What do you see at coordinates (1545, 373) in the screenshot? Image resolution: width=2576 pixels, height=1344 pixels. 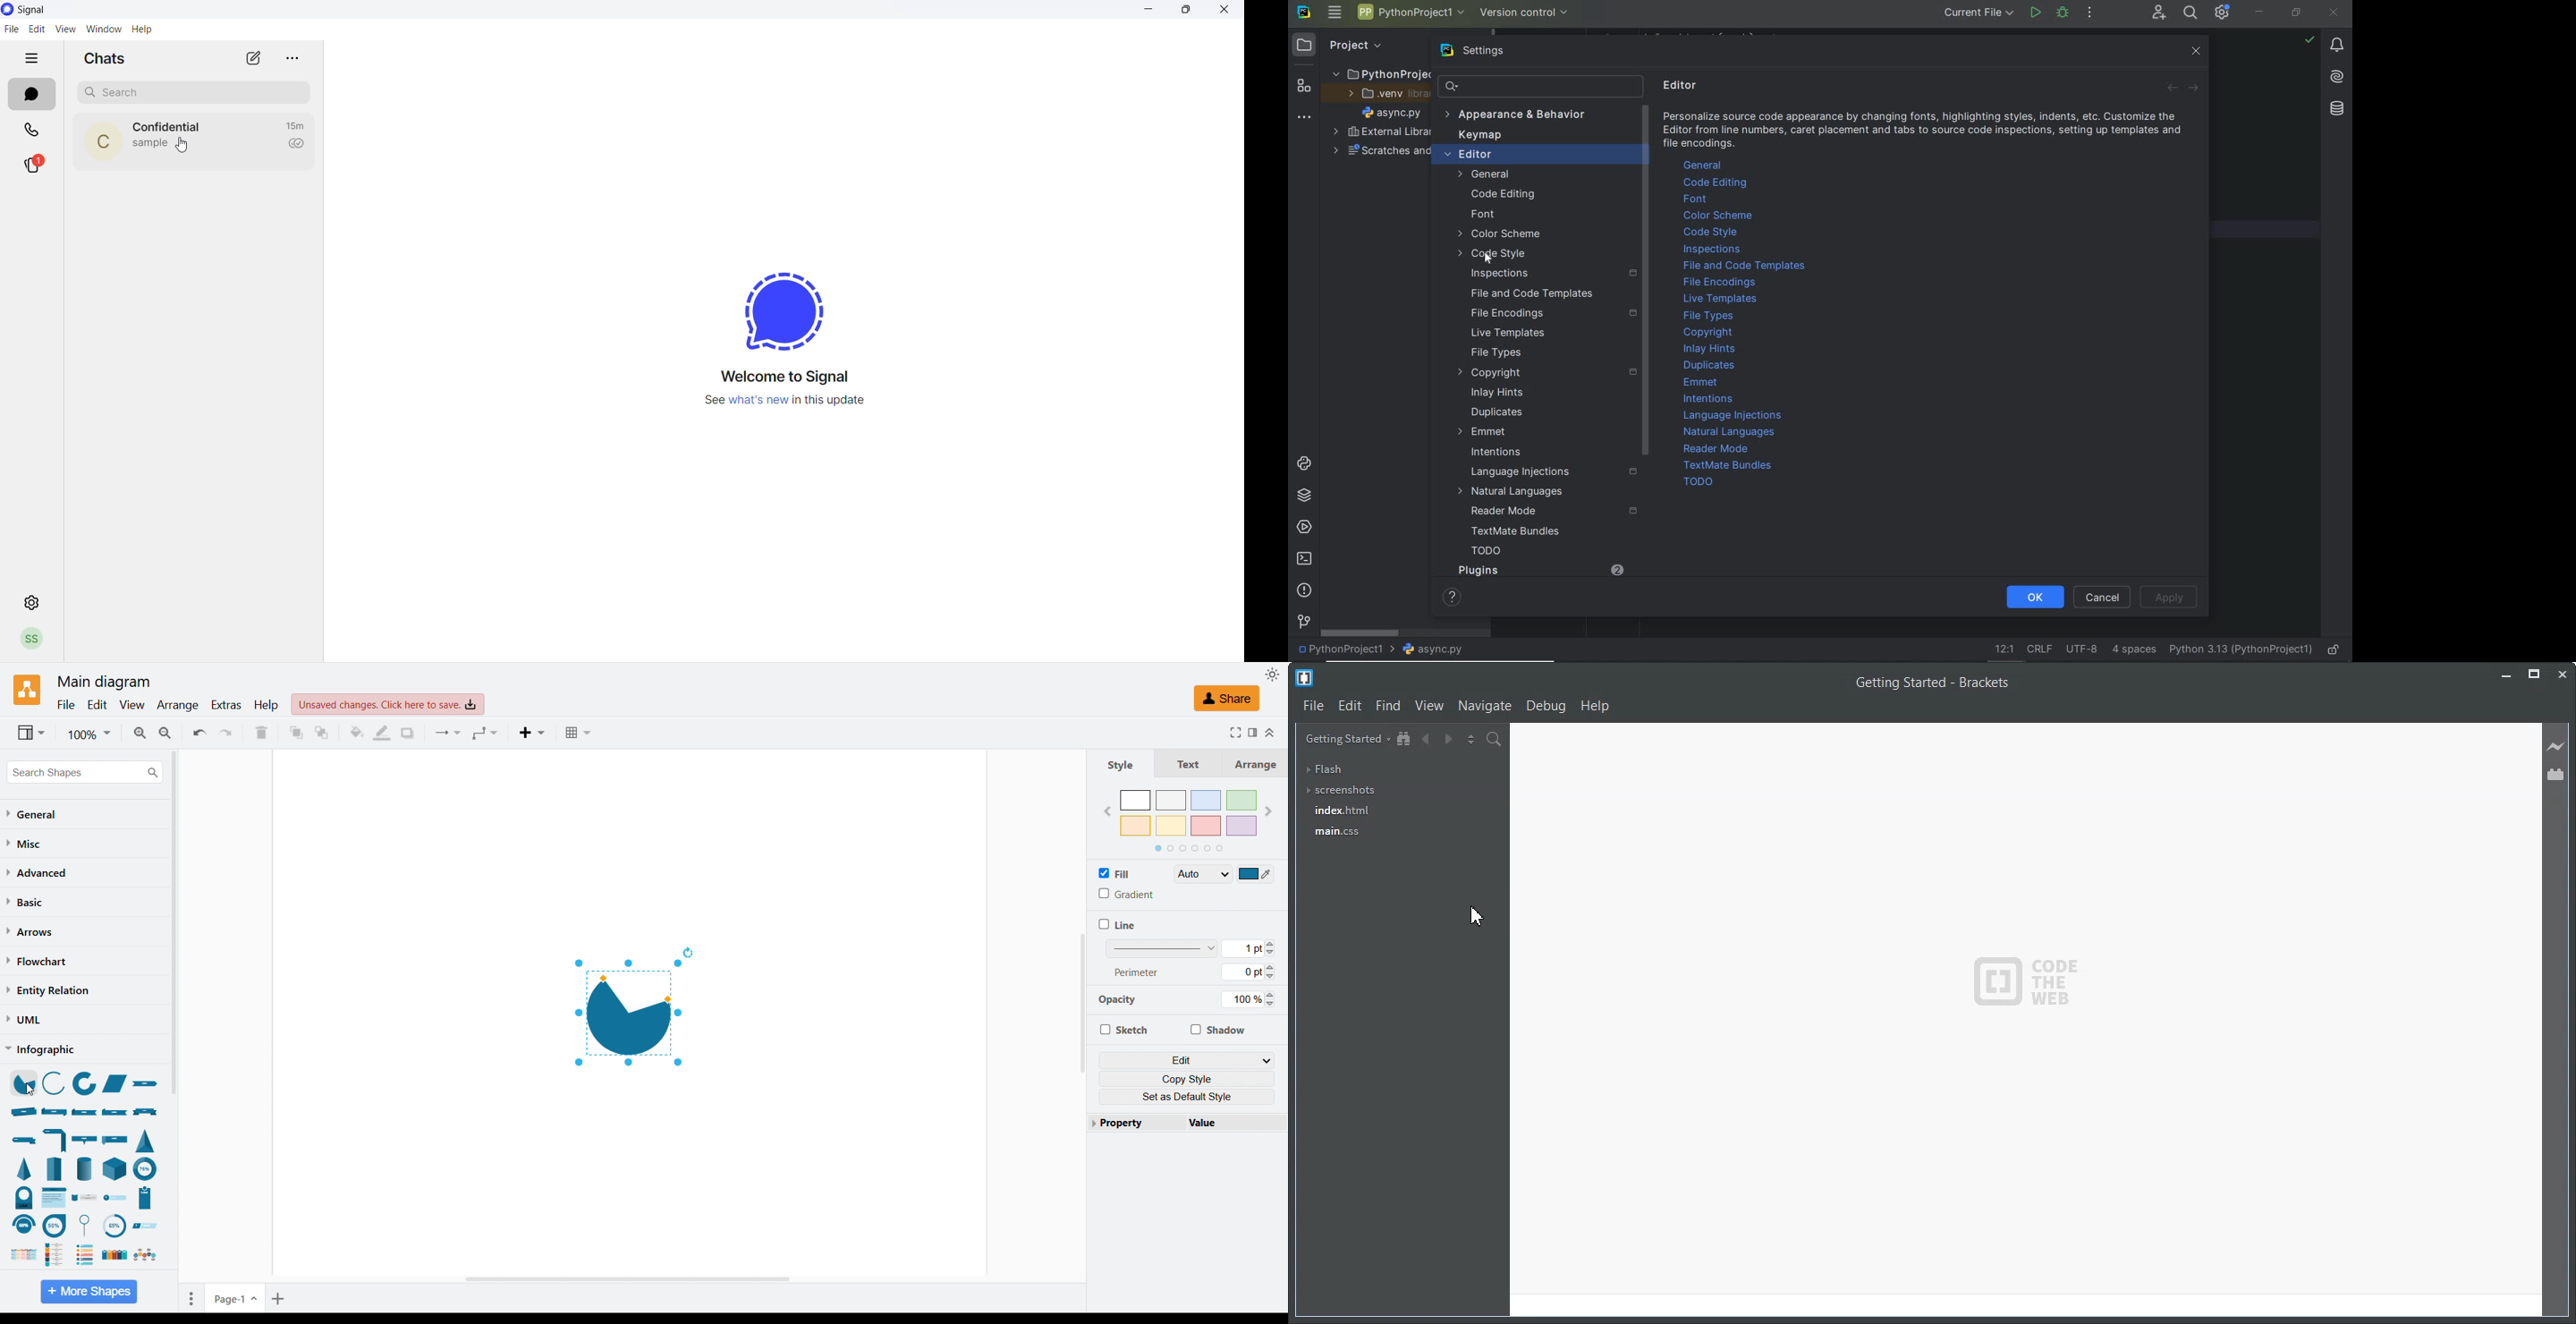 I see `copyright` at bounding box center [1545, 373].